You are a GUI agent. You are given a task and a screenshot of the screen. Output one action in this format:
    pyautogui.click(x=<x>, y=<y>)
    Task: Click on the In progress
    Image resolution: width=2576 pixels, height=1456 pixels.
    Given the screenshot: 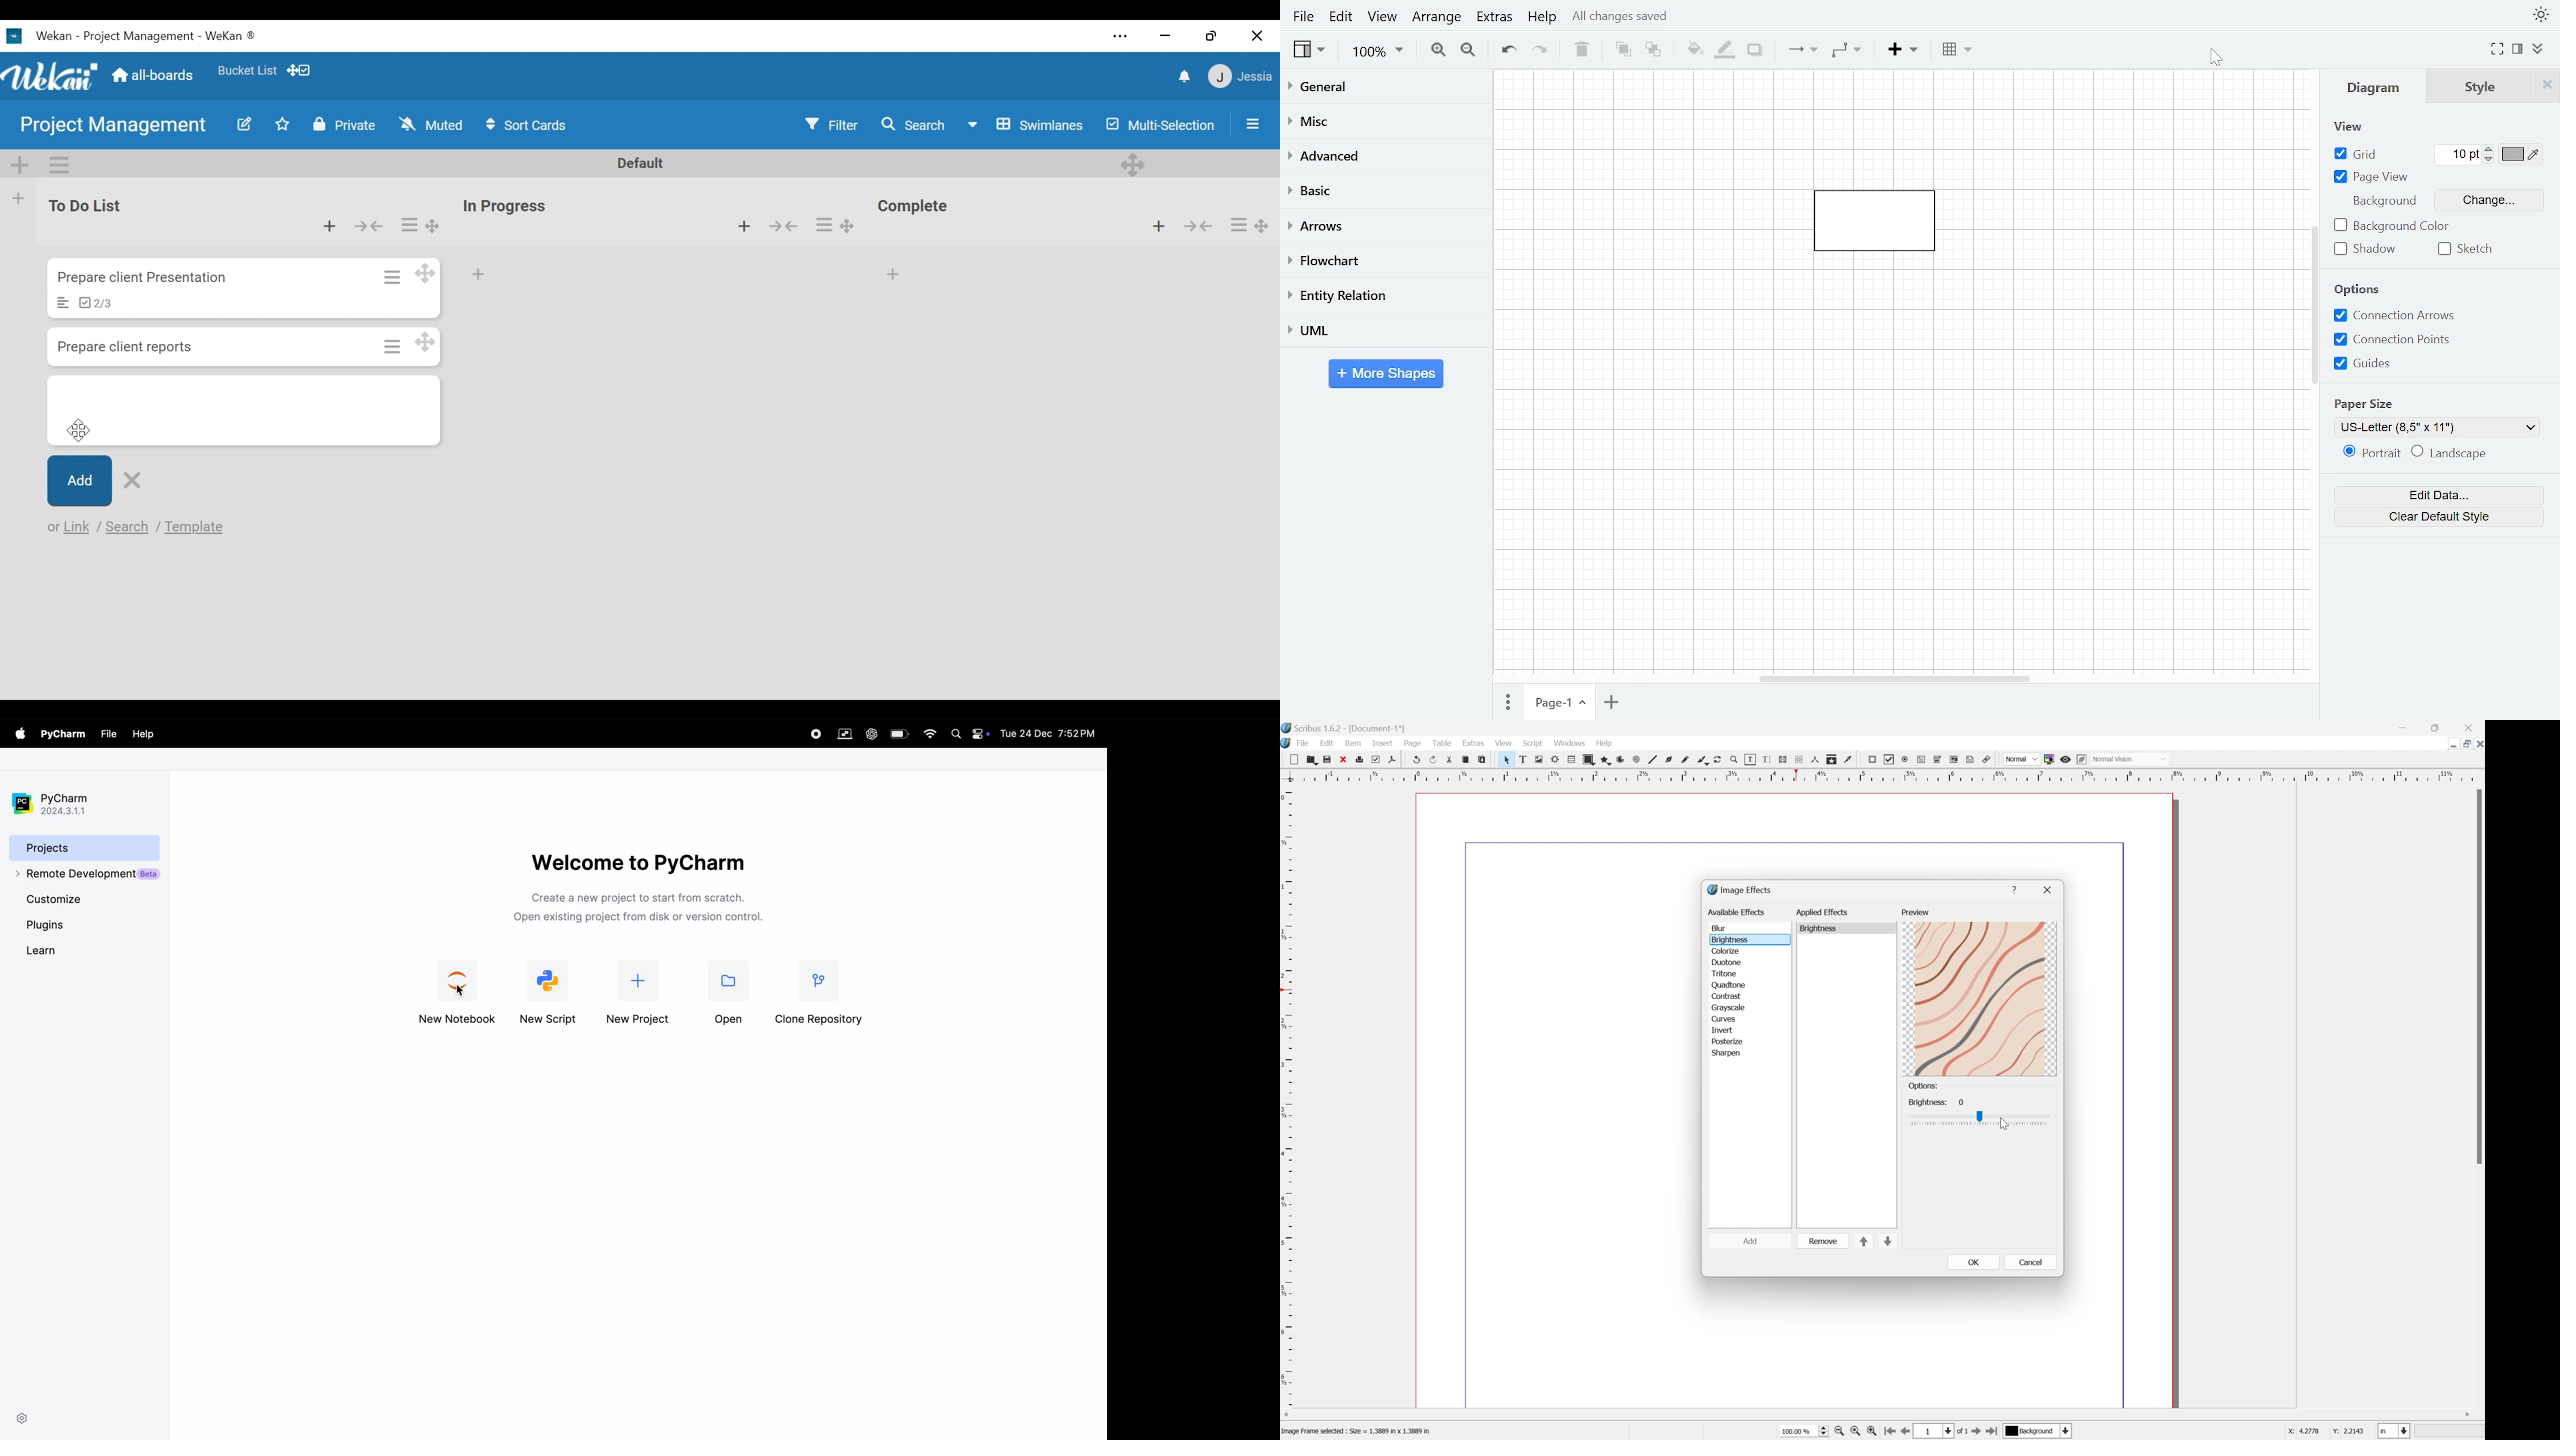 What is the action you would take?
    pyautogui.click(x=509, y=206)
    